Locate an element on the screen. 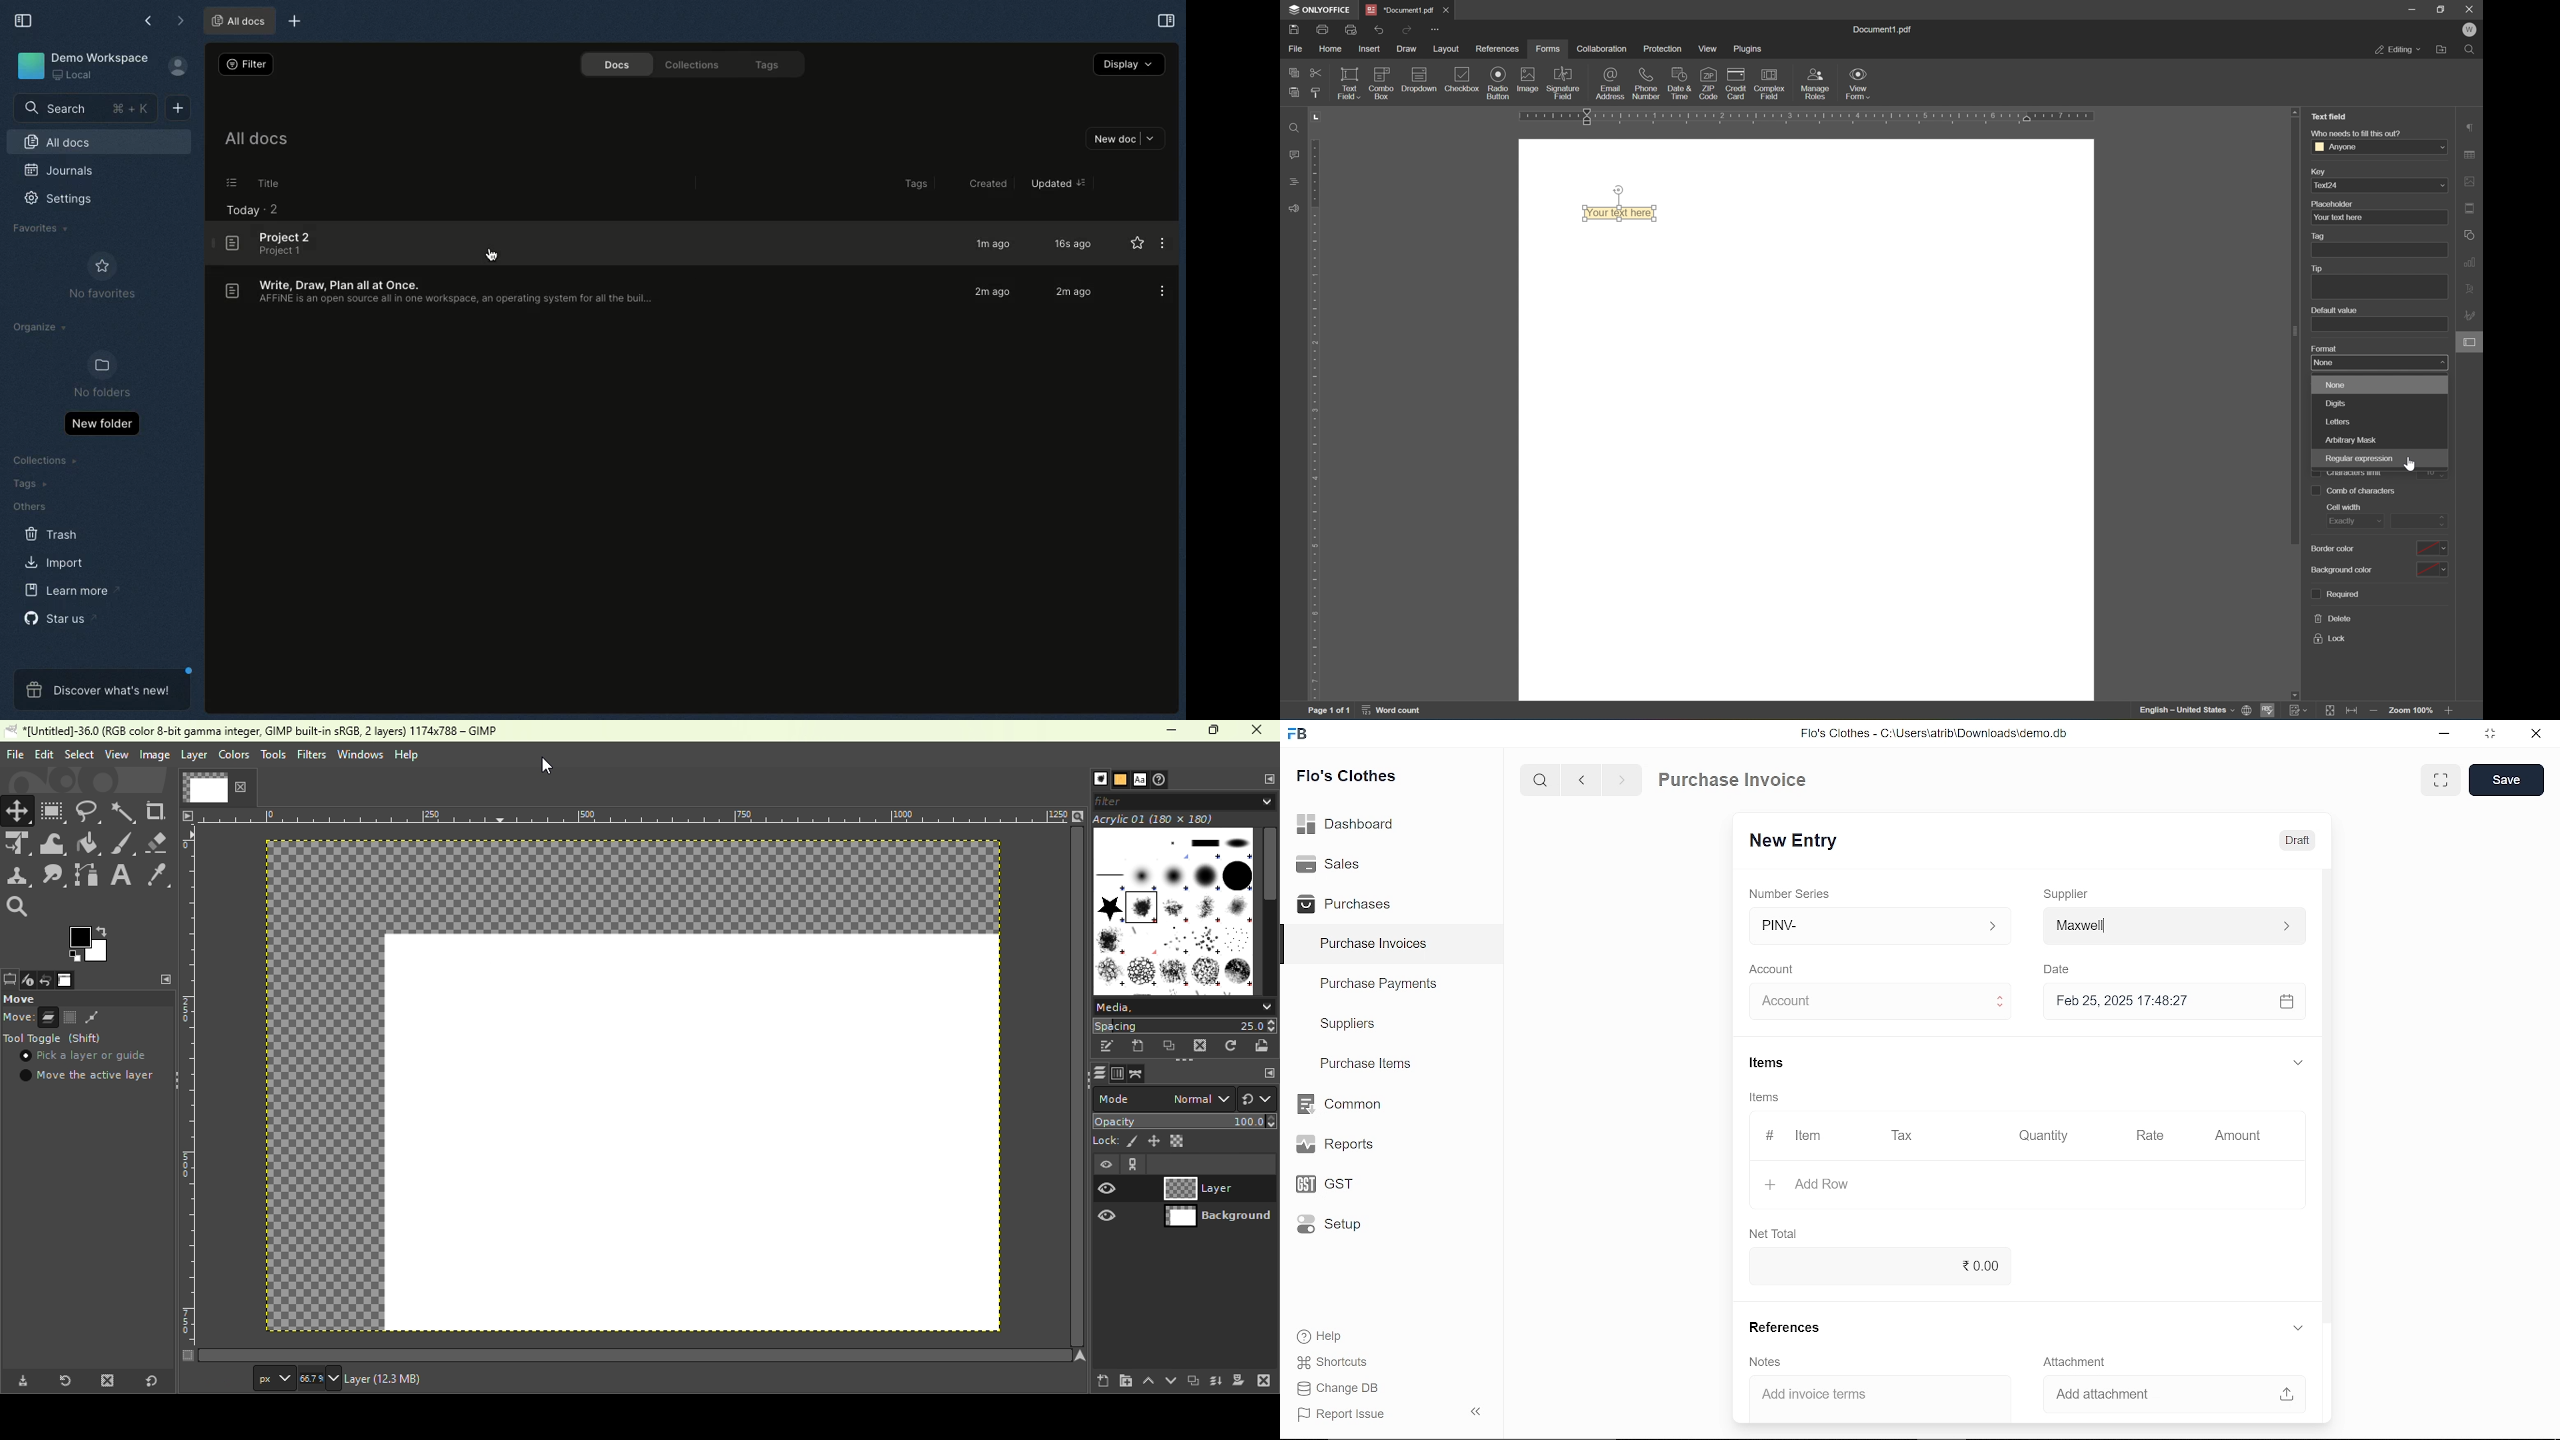 The image size is (2576, 1456). Purchase Invoice is located at coordinates (1736, 782).